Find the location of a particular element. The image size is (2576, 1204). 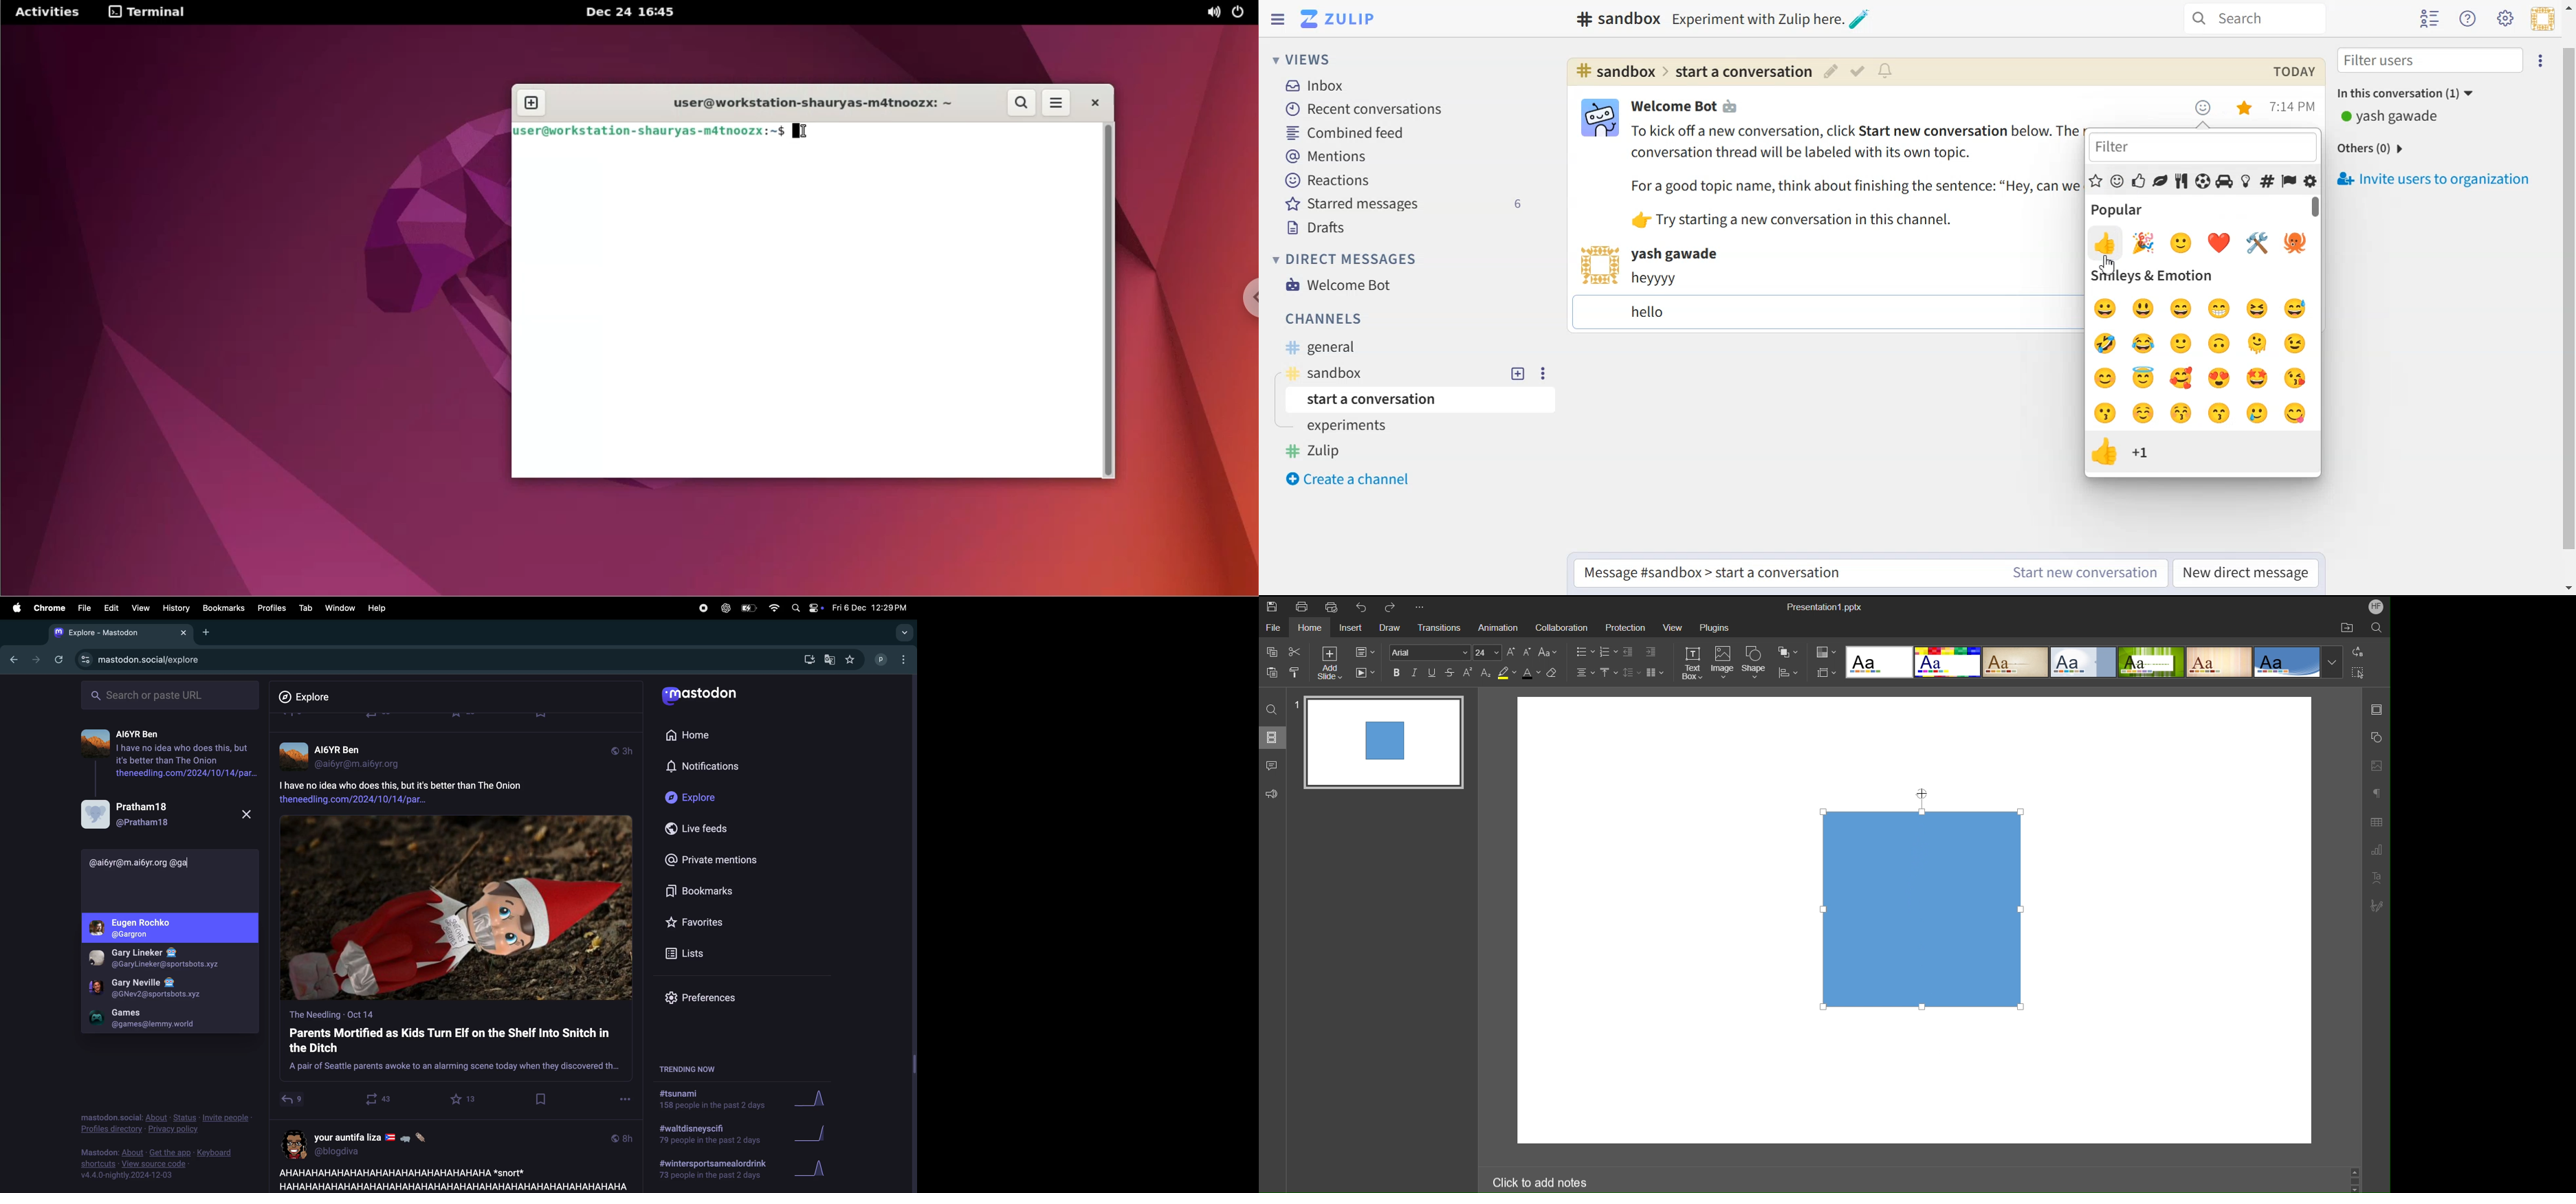

Book mark is located at coordinates (223, 608).